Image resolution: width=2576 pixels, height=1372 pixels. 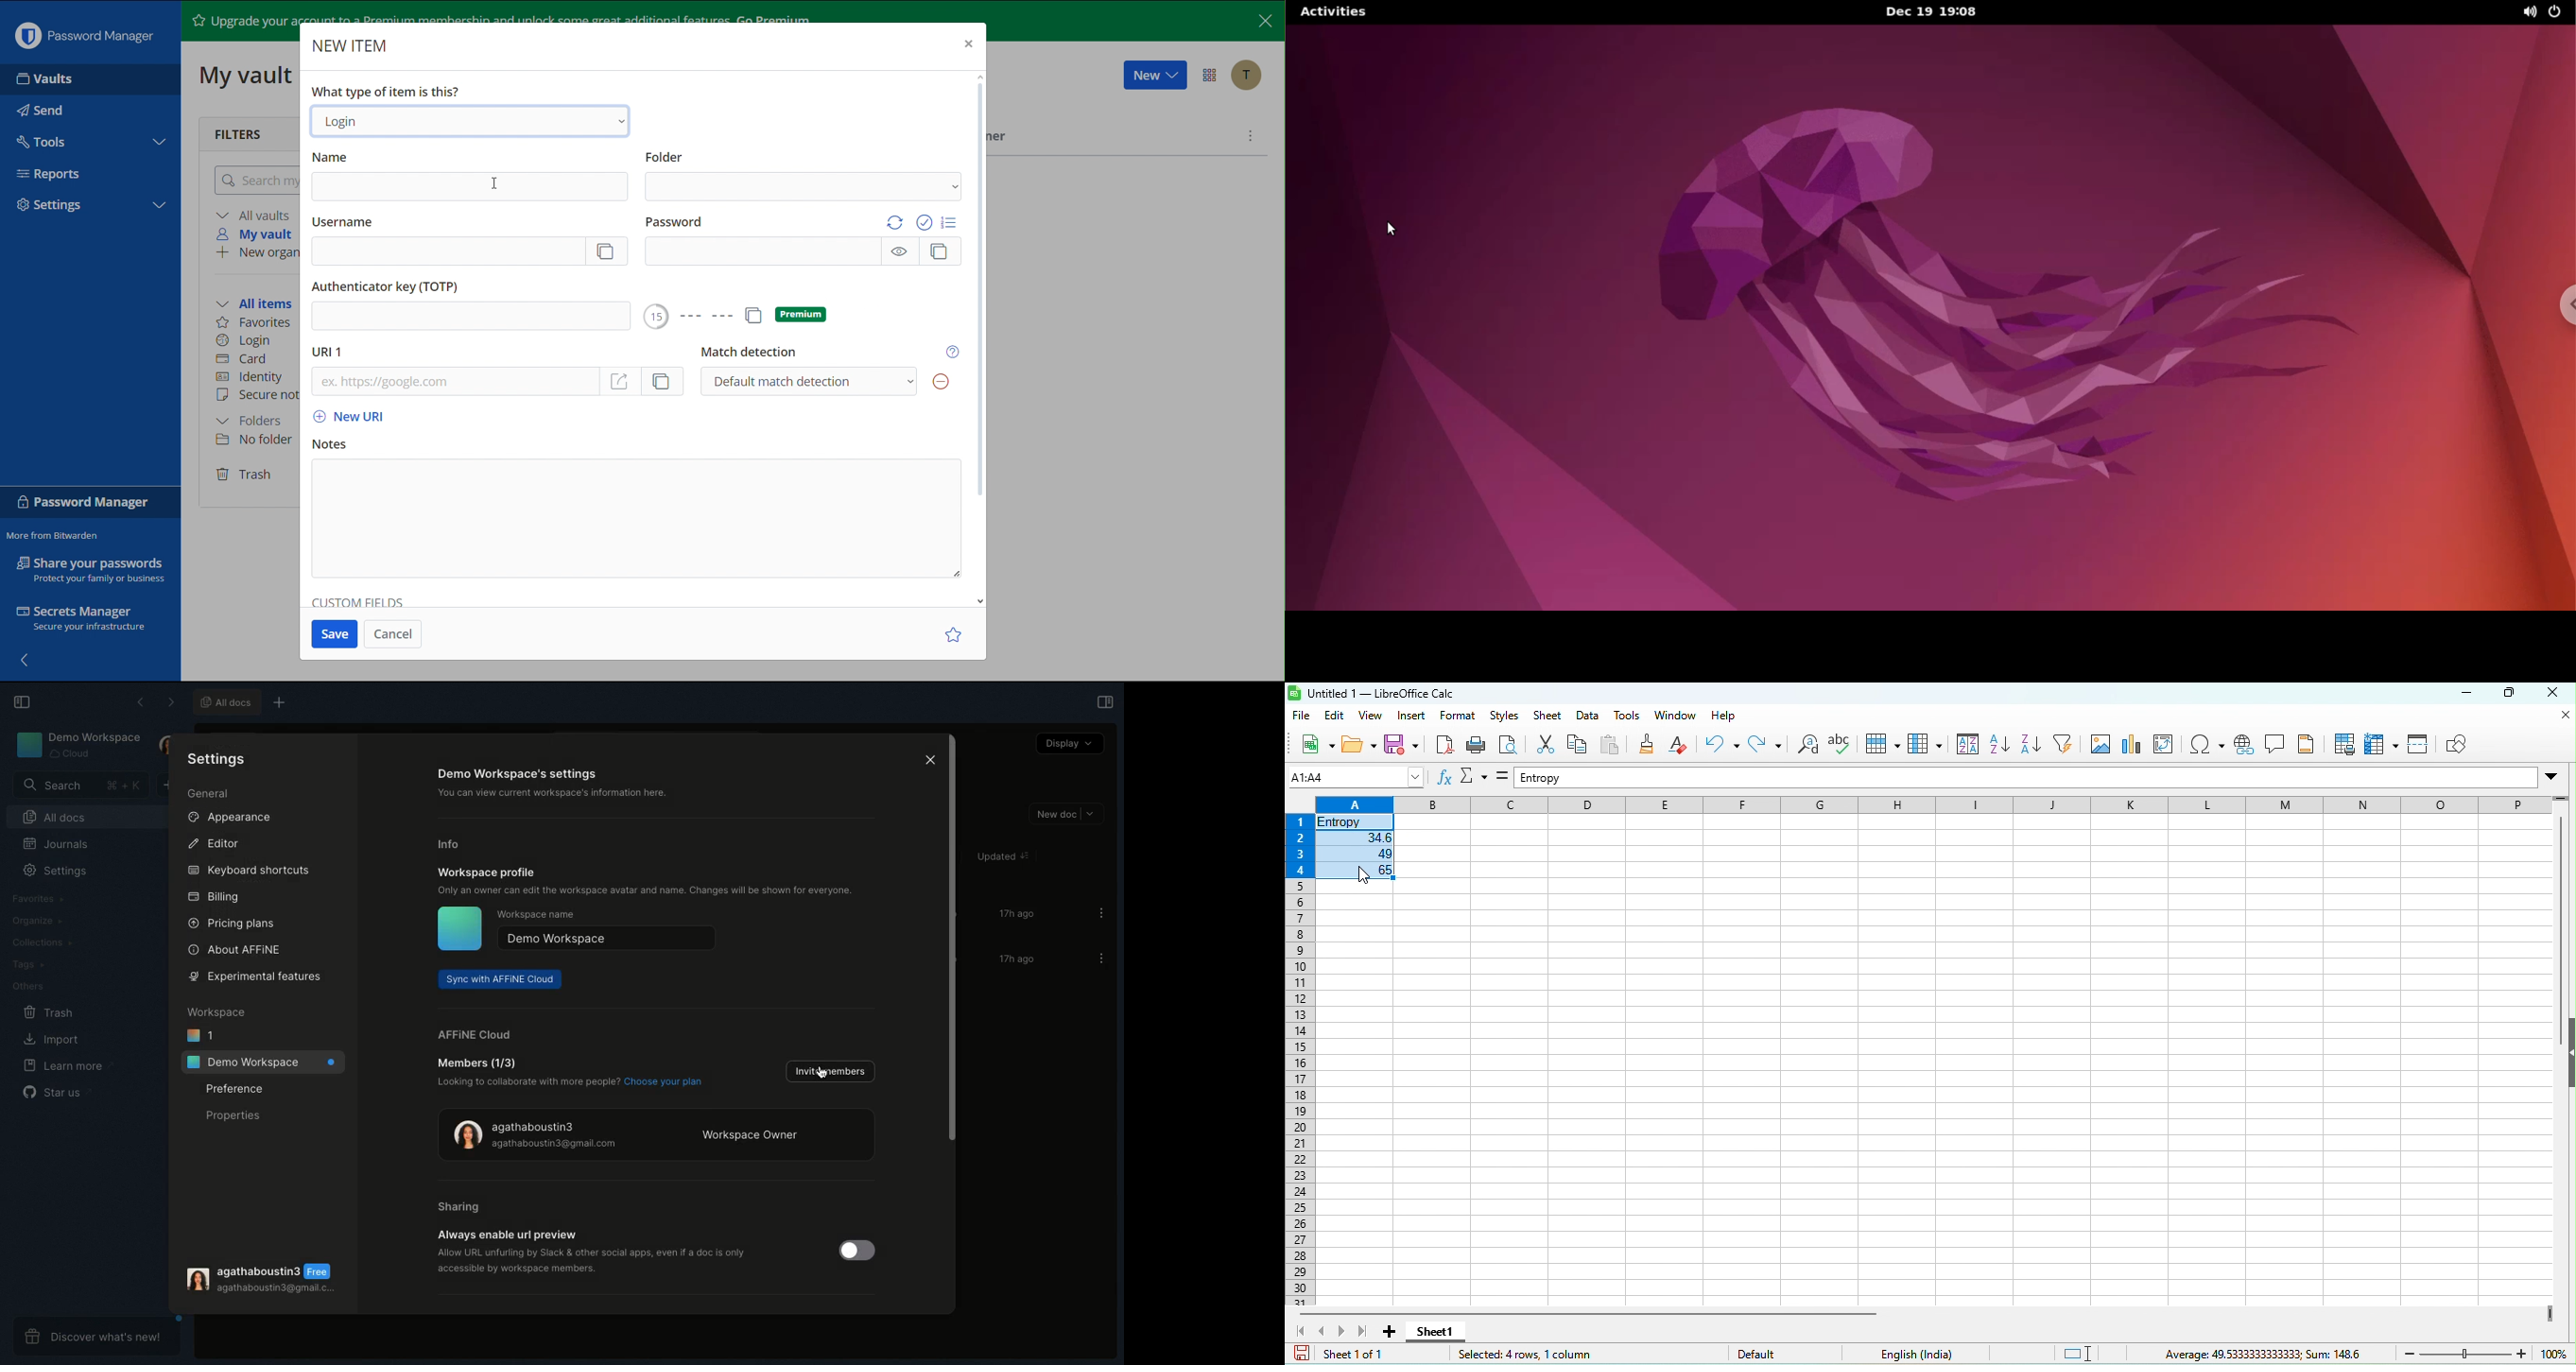 What do you see at coordinates (1922, 1353) in the screenshot?
I see `text language` at bounding box center [1922, 1353].